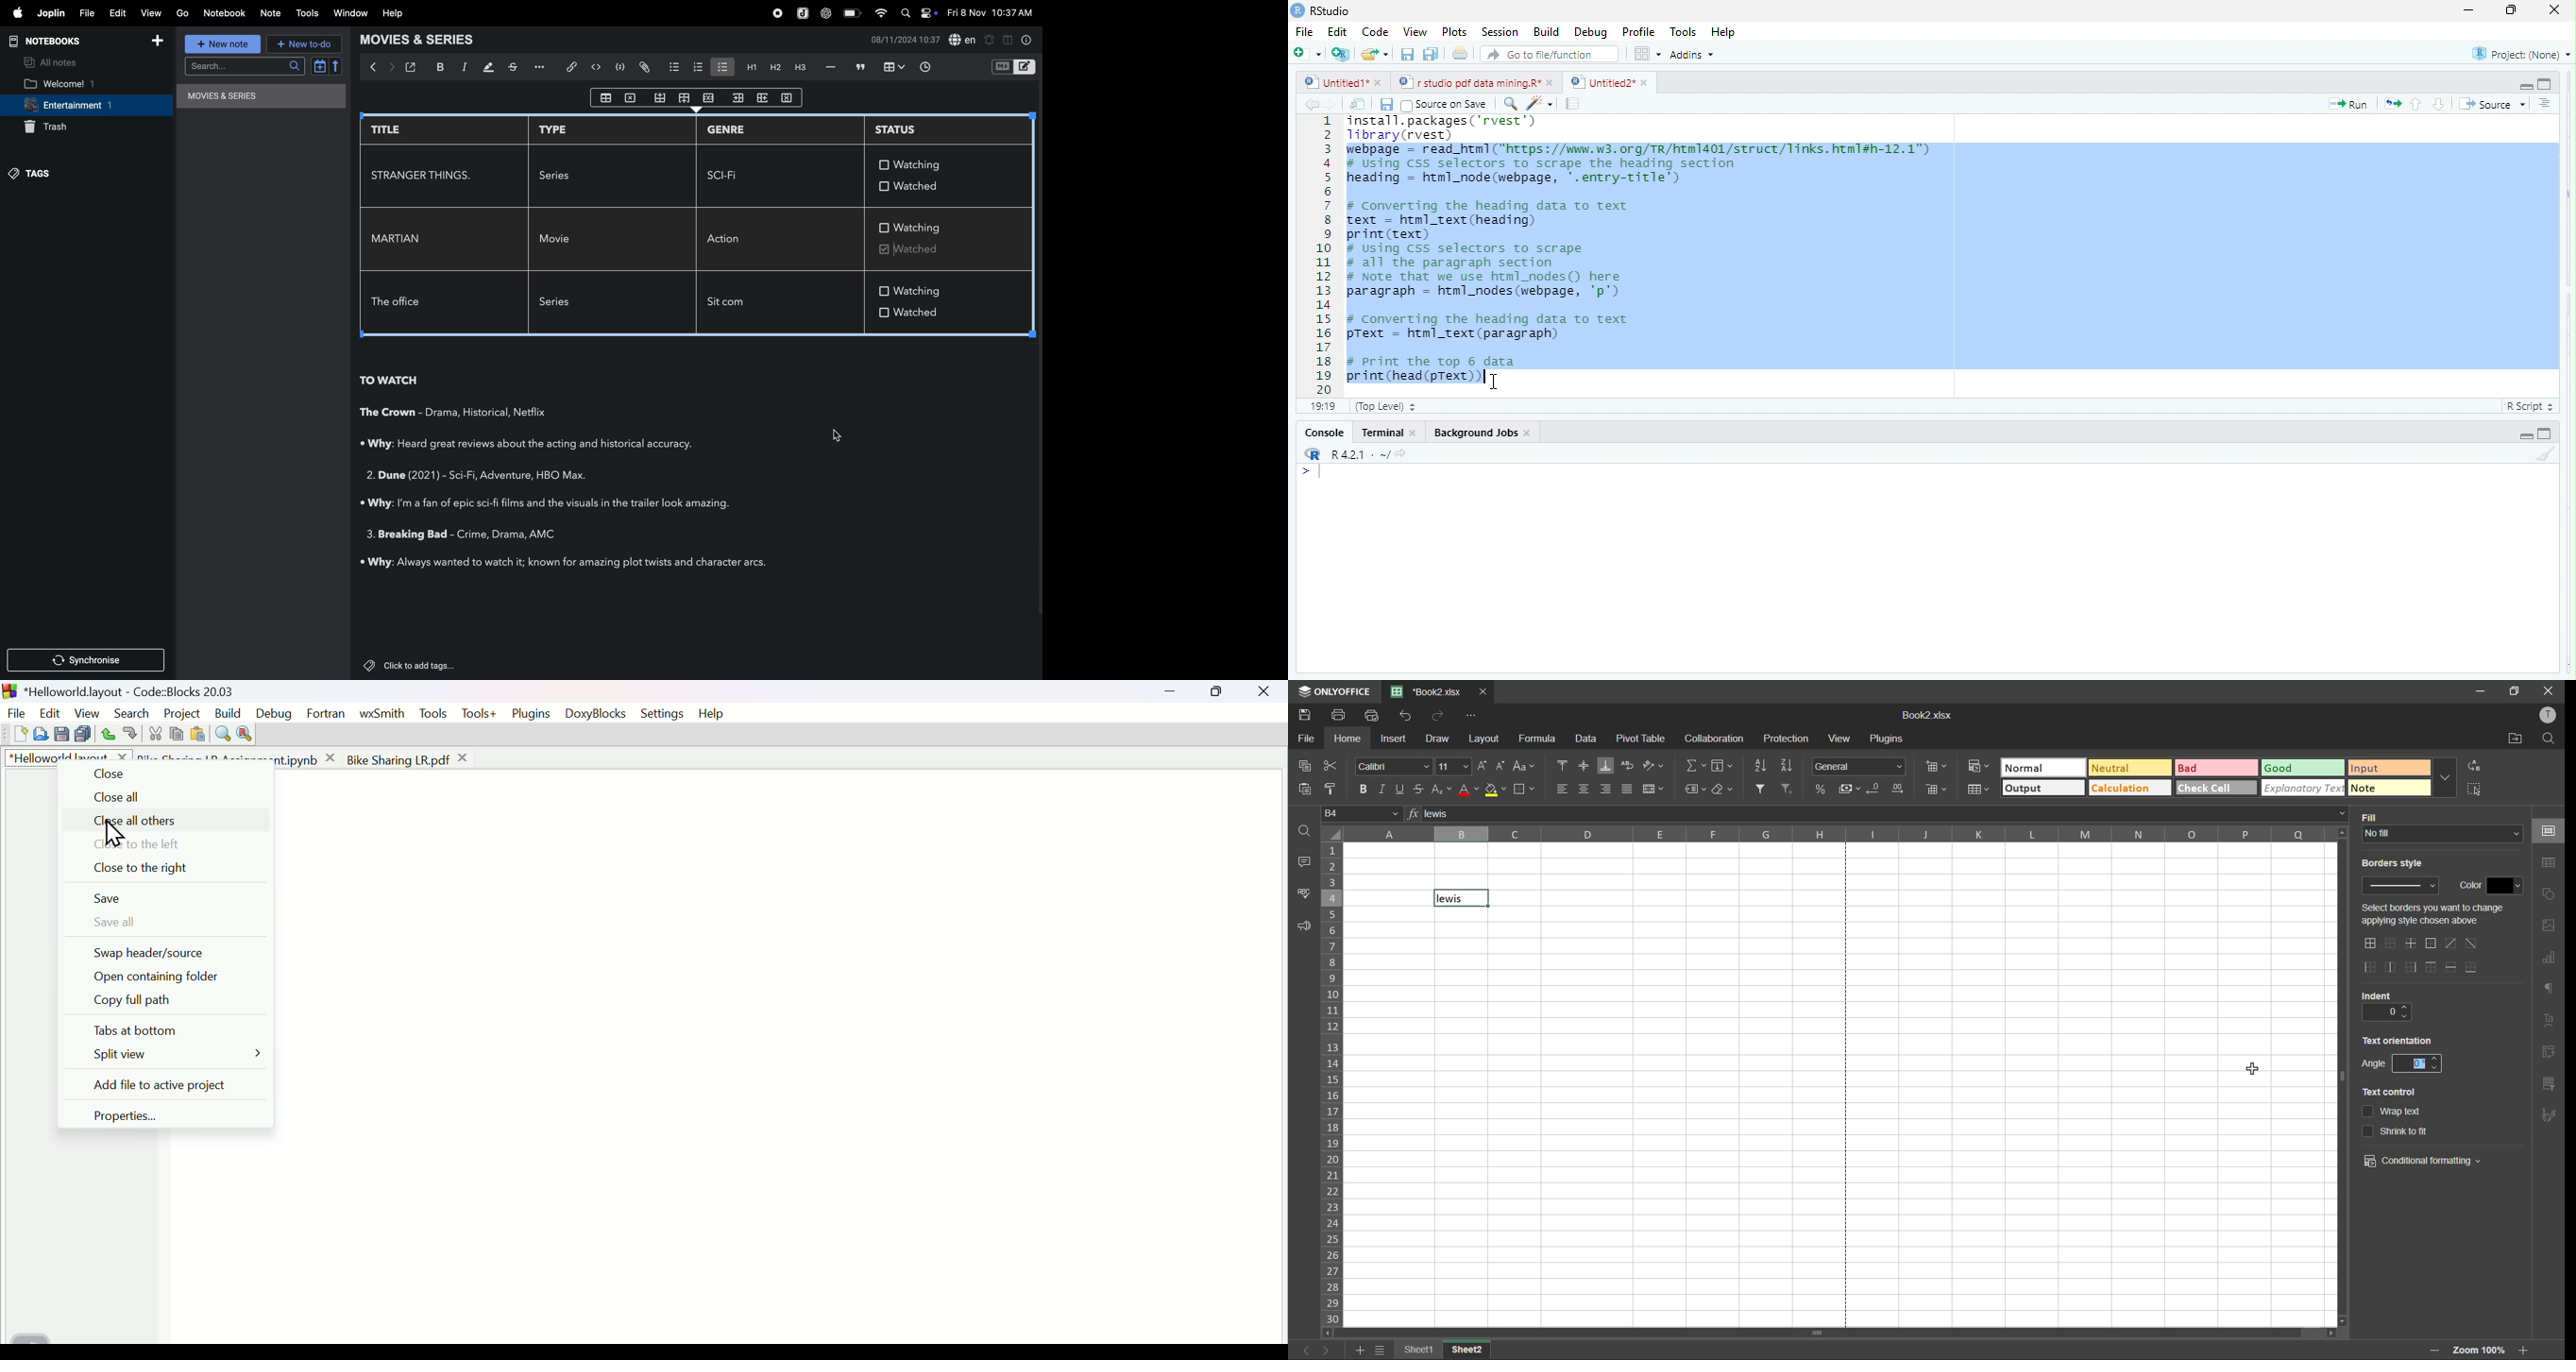 Image resolution: width=2576 pixels, height=1372 pixels. I want to click on ‘Session, so click(1499, 32).